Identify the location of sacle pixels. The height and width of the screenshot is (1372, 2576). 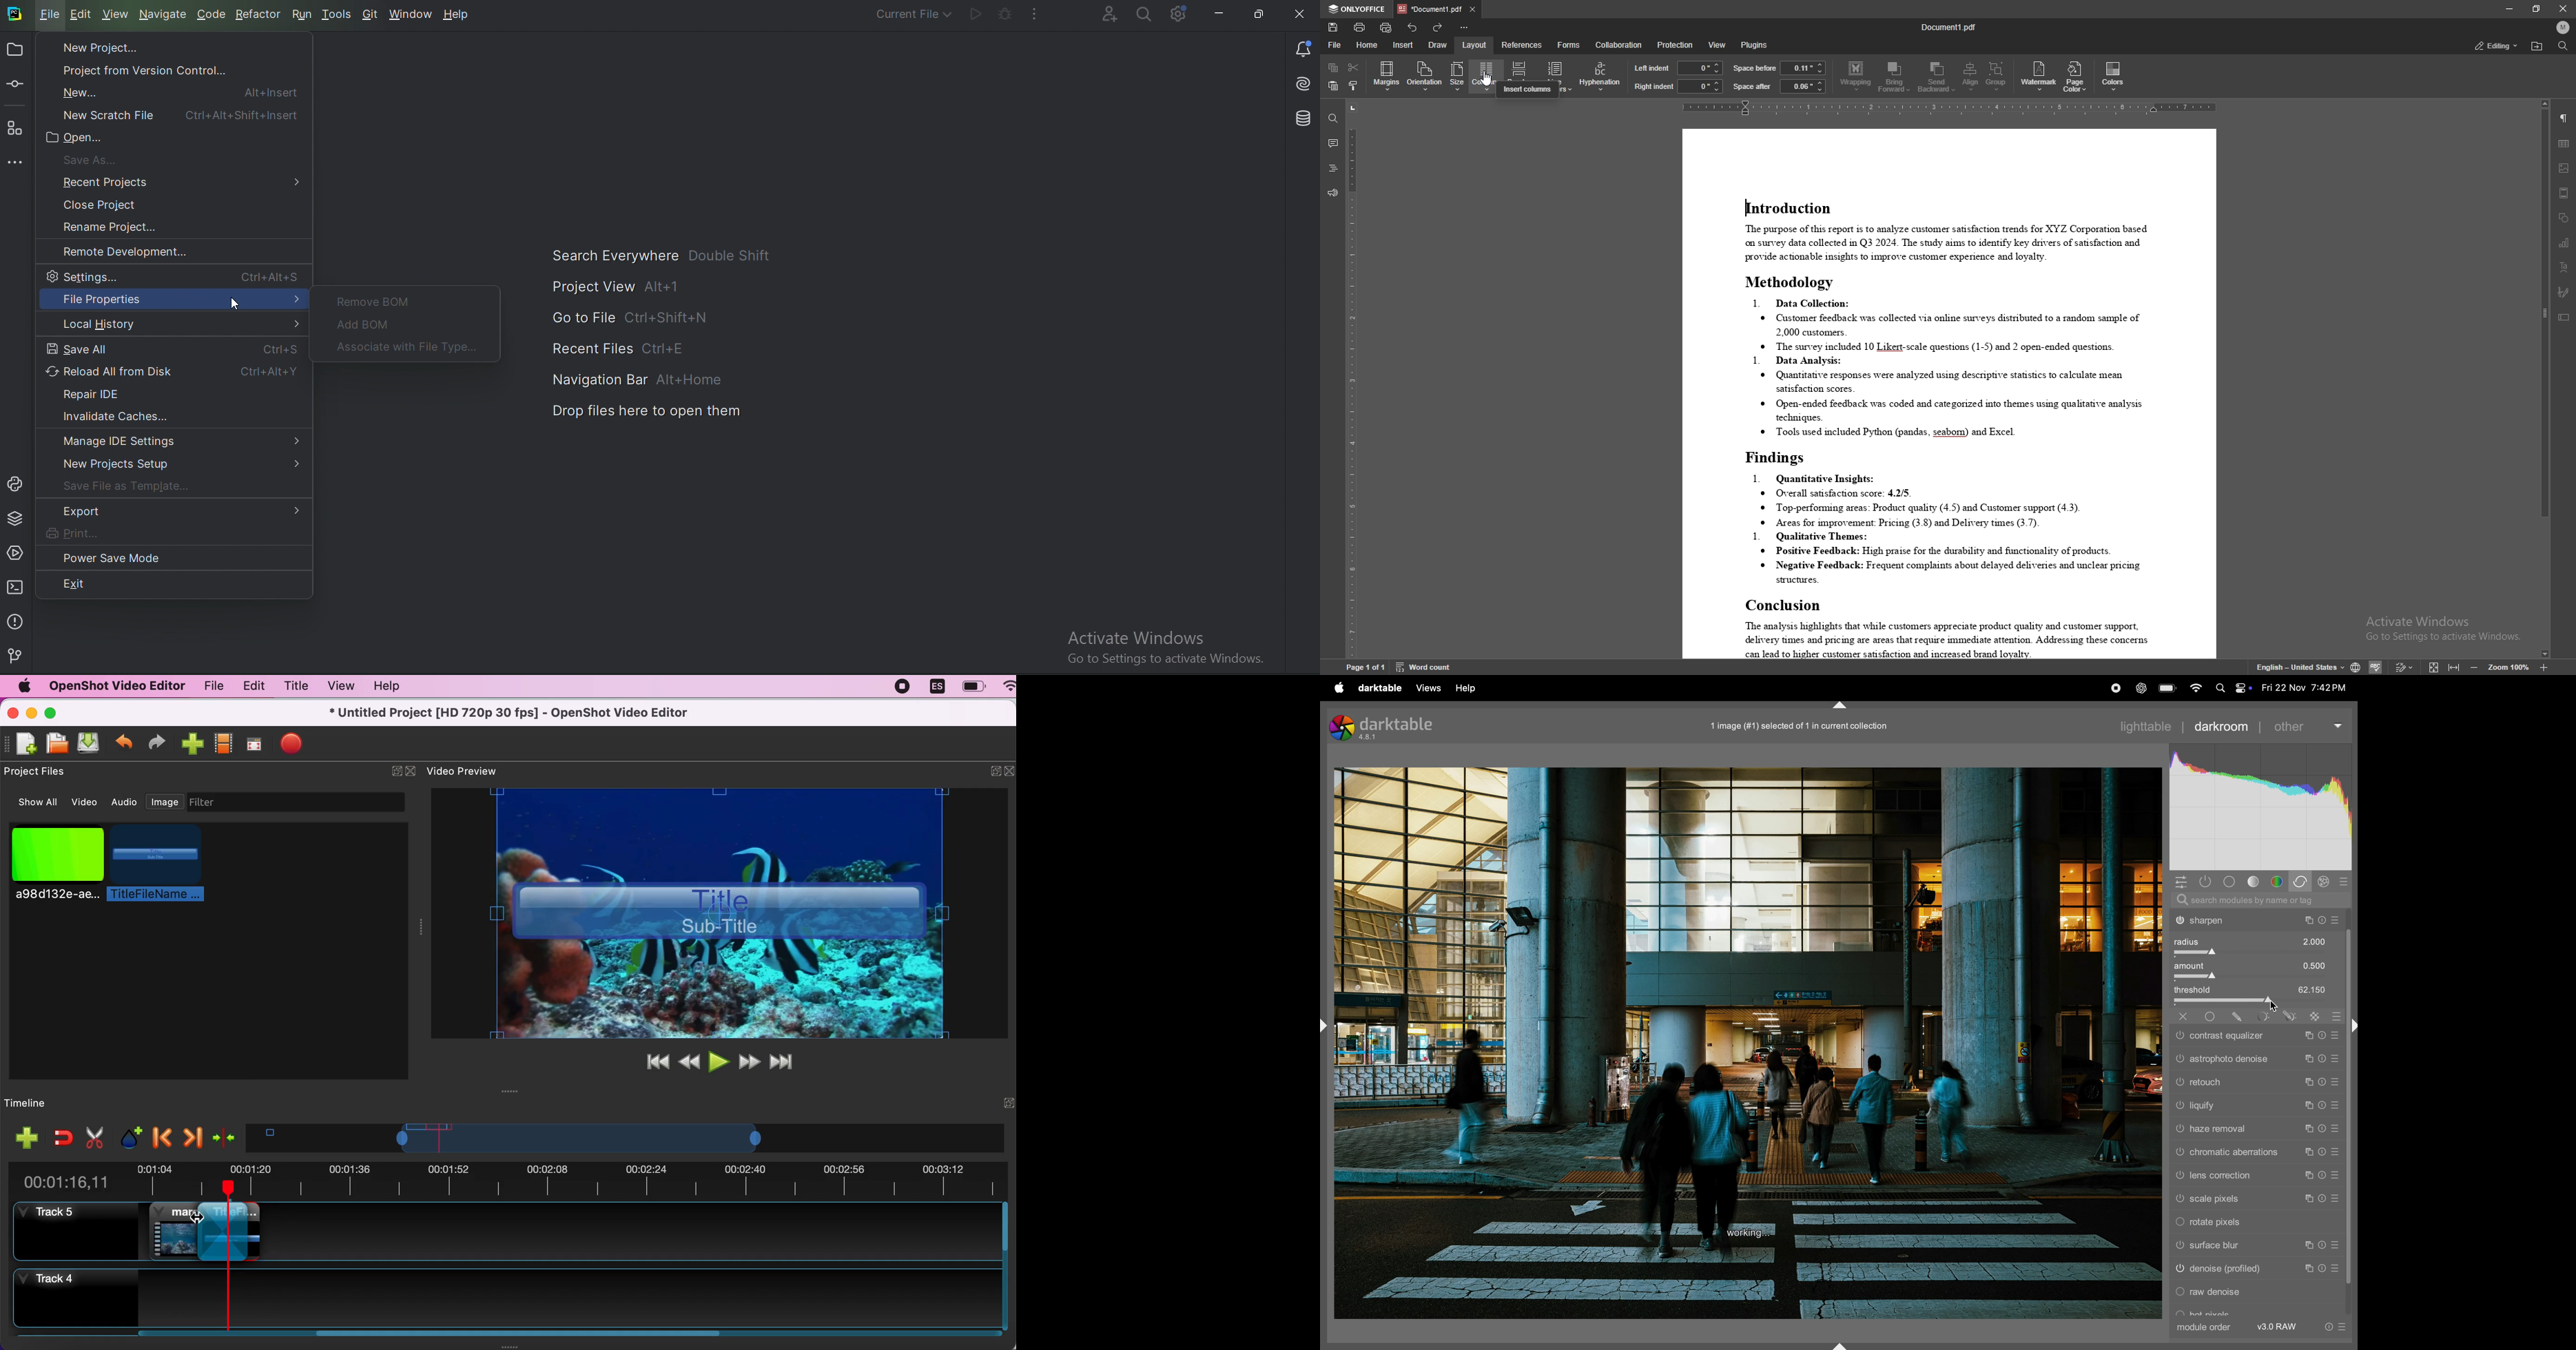
(2256, 1200).